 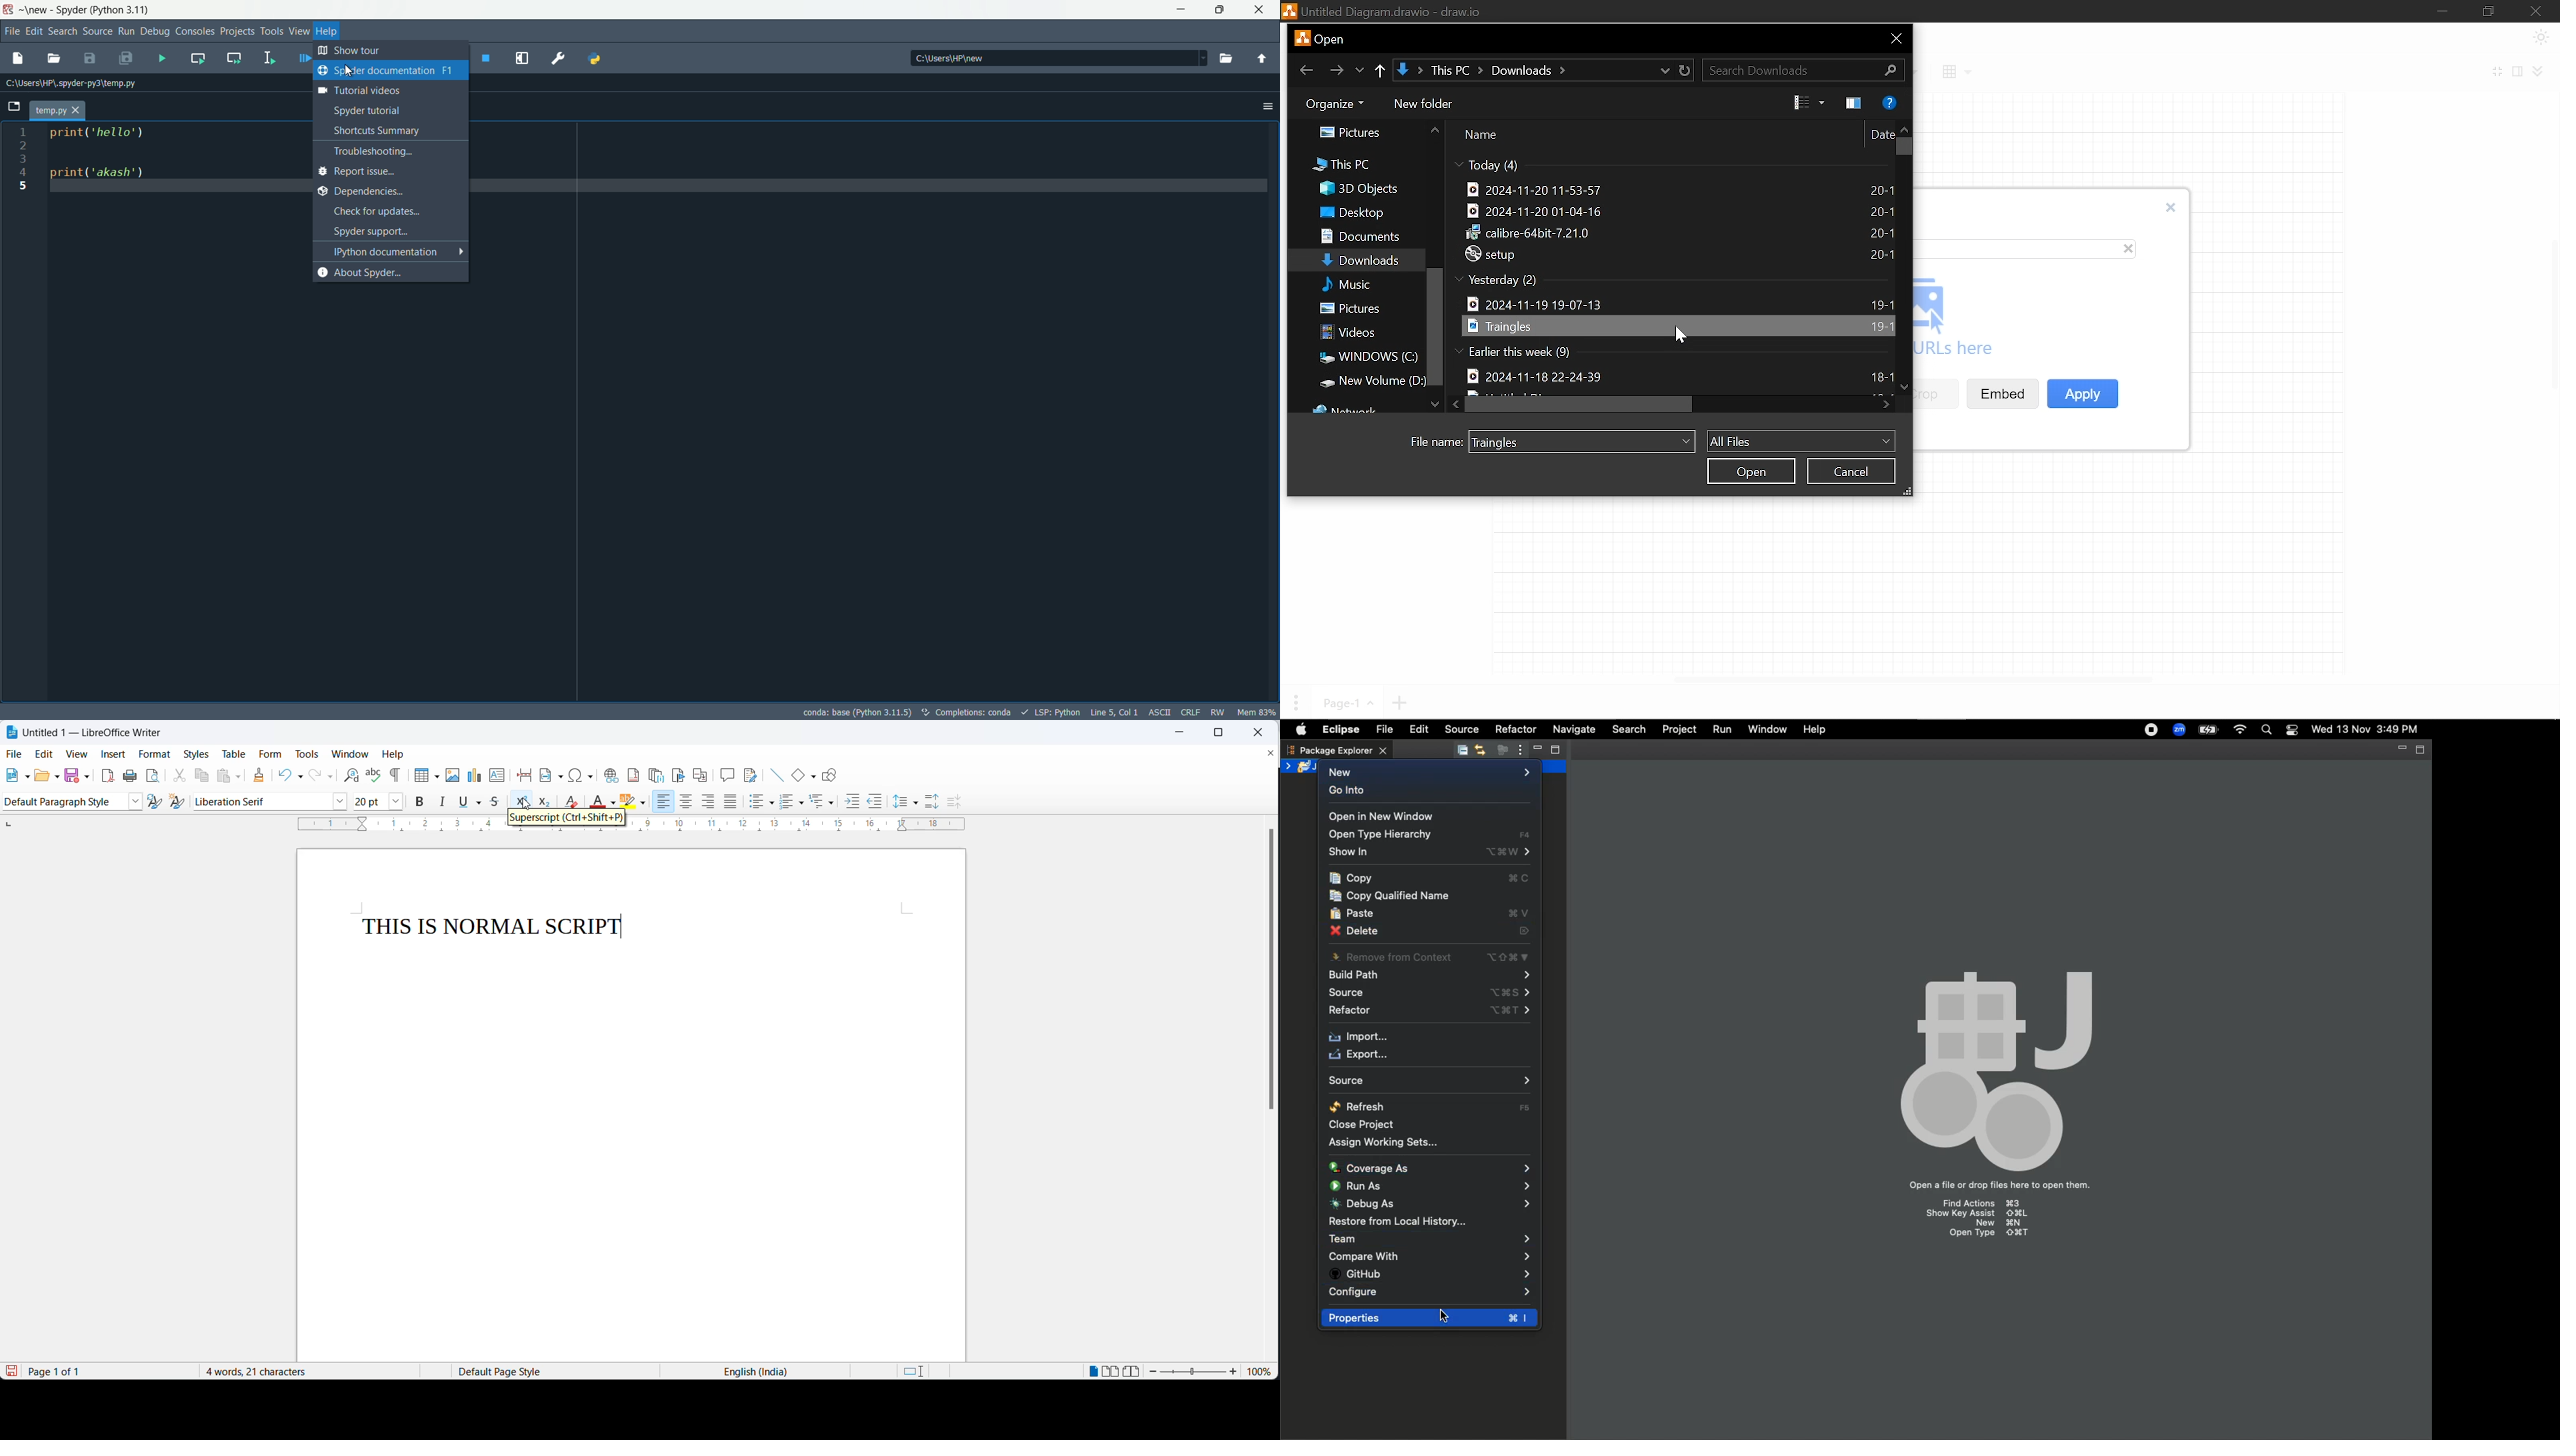 What do you see at coordinates (11, 33) in the screenshot?
I see `file menu` at bounding box center [11, 33].